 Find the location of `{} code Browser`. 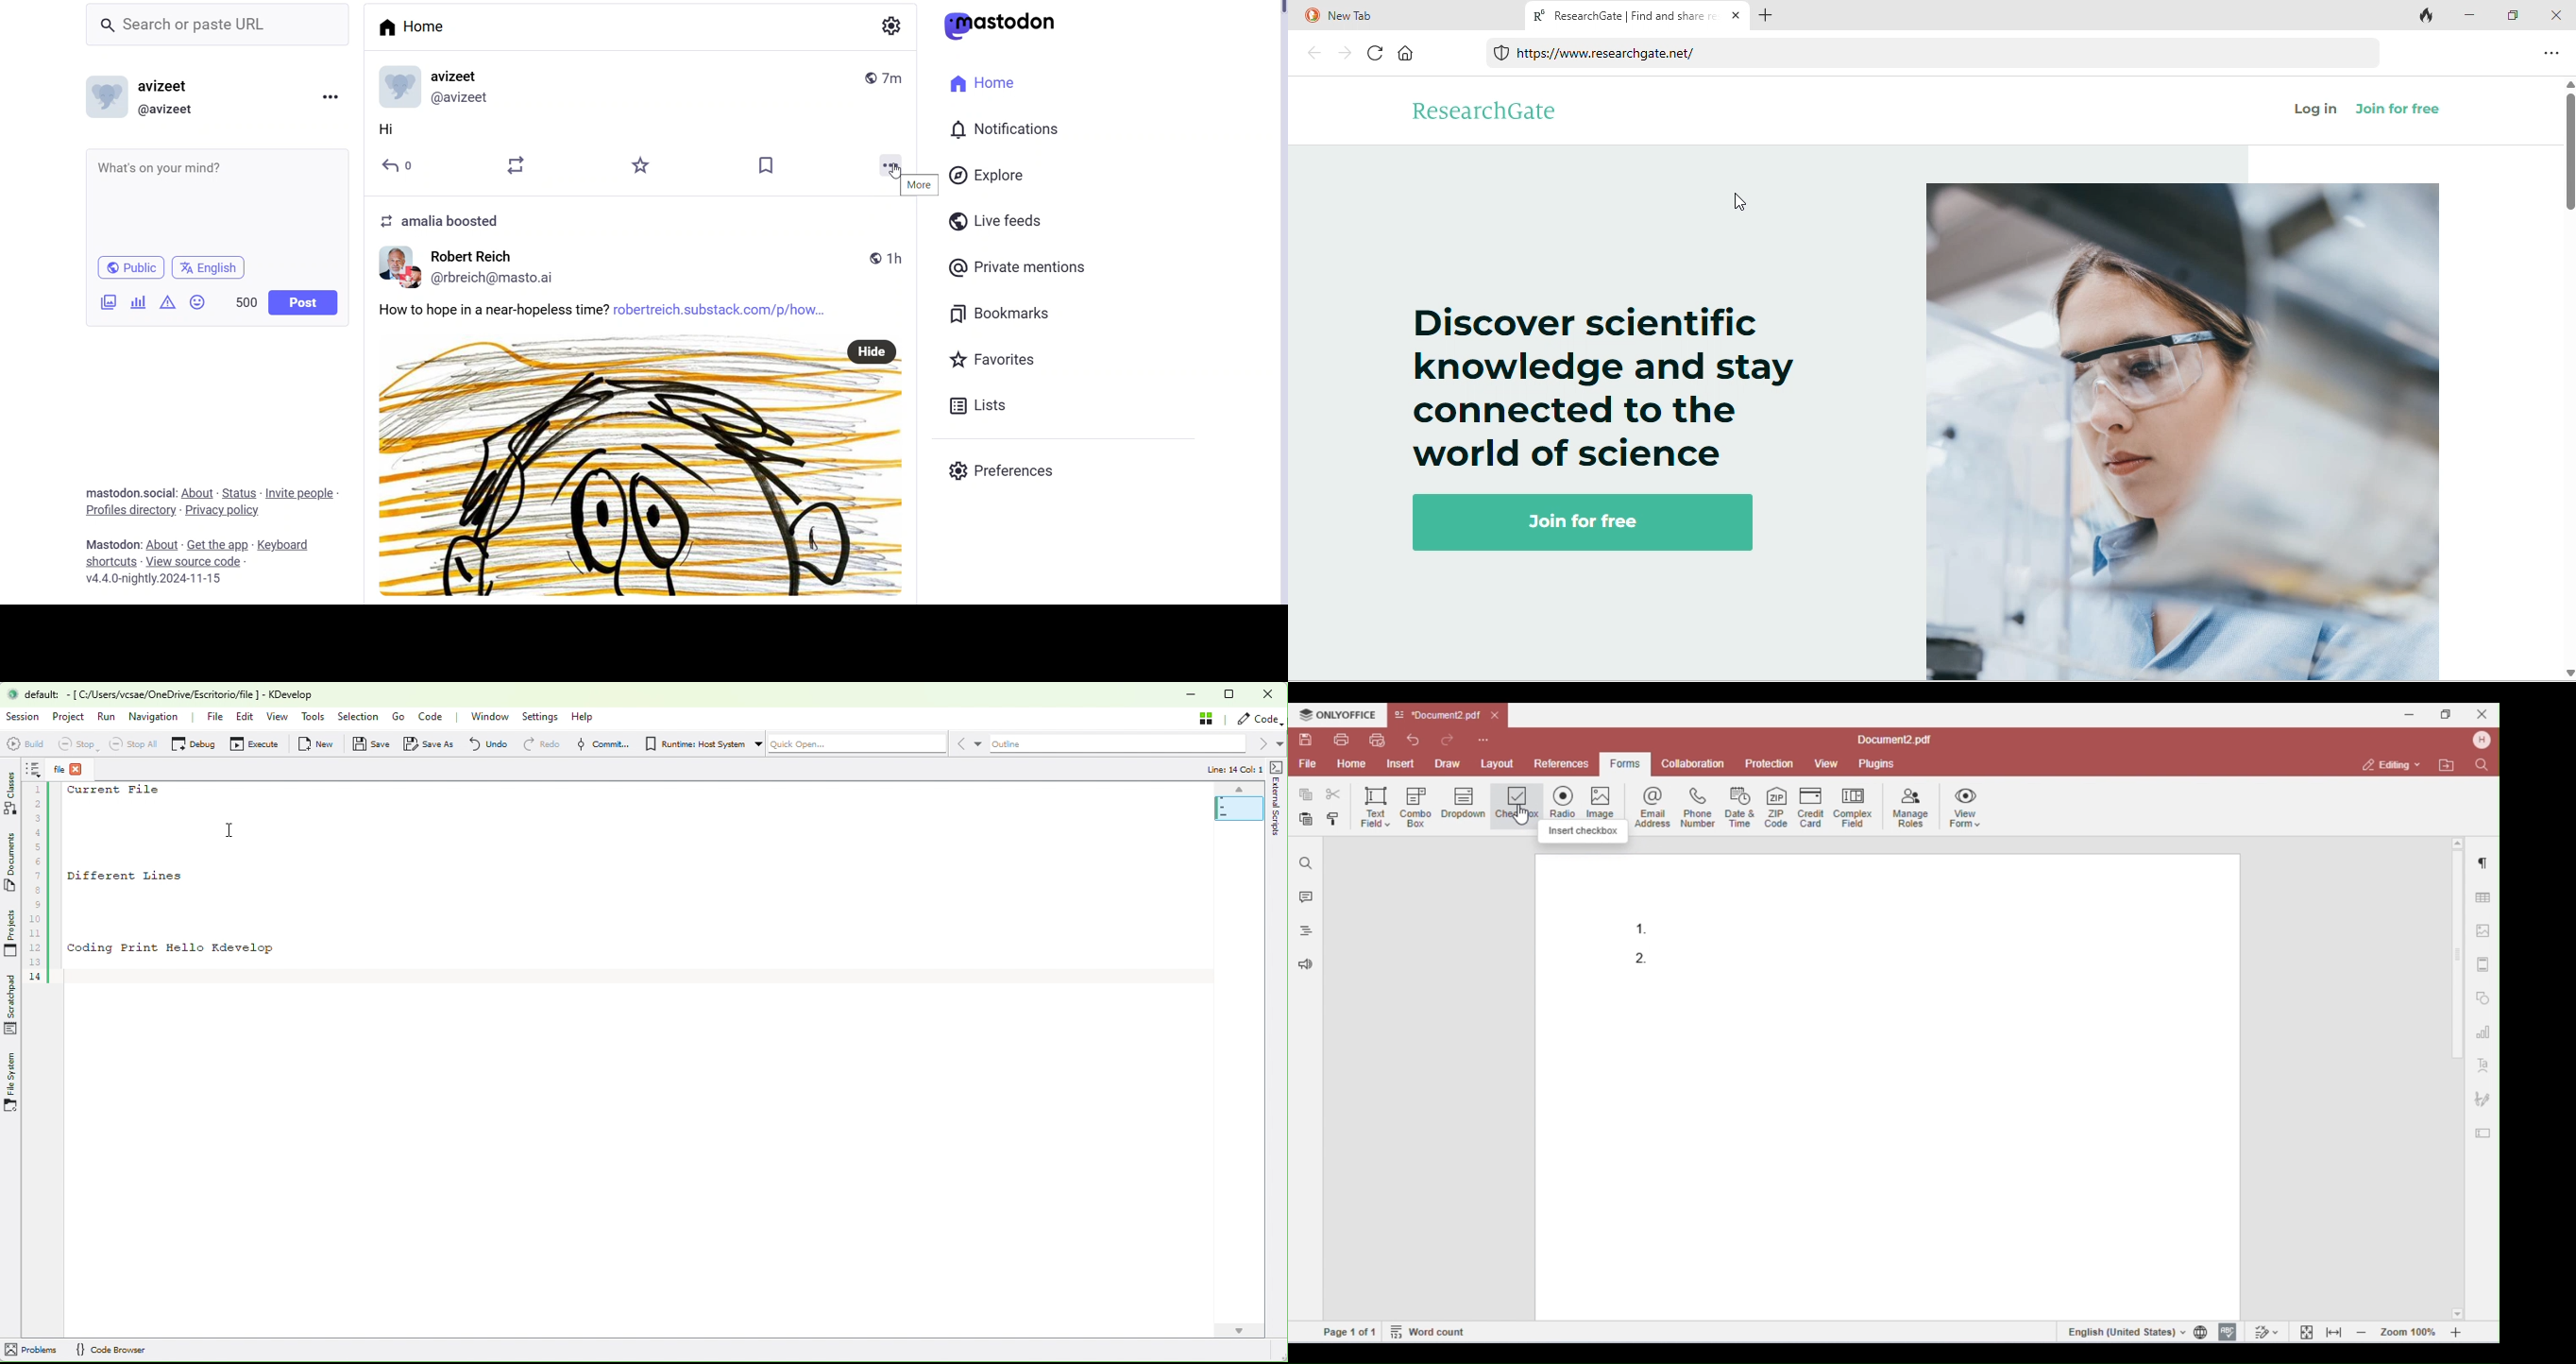

{} code Browser is located at coordinates (110, 1349).